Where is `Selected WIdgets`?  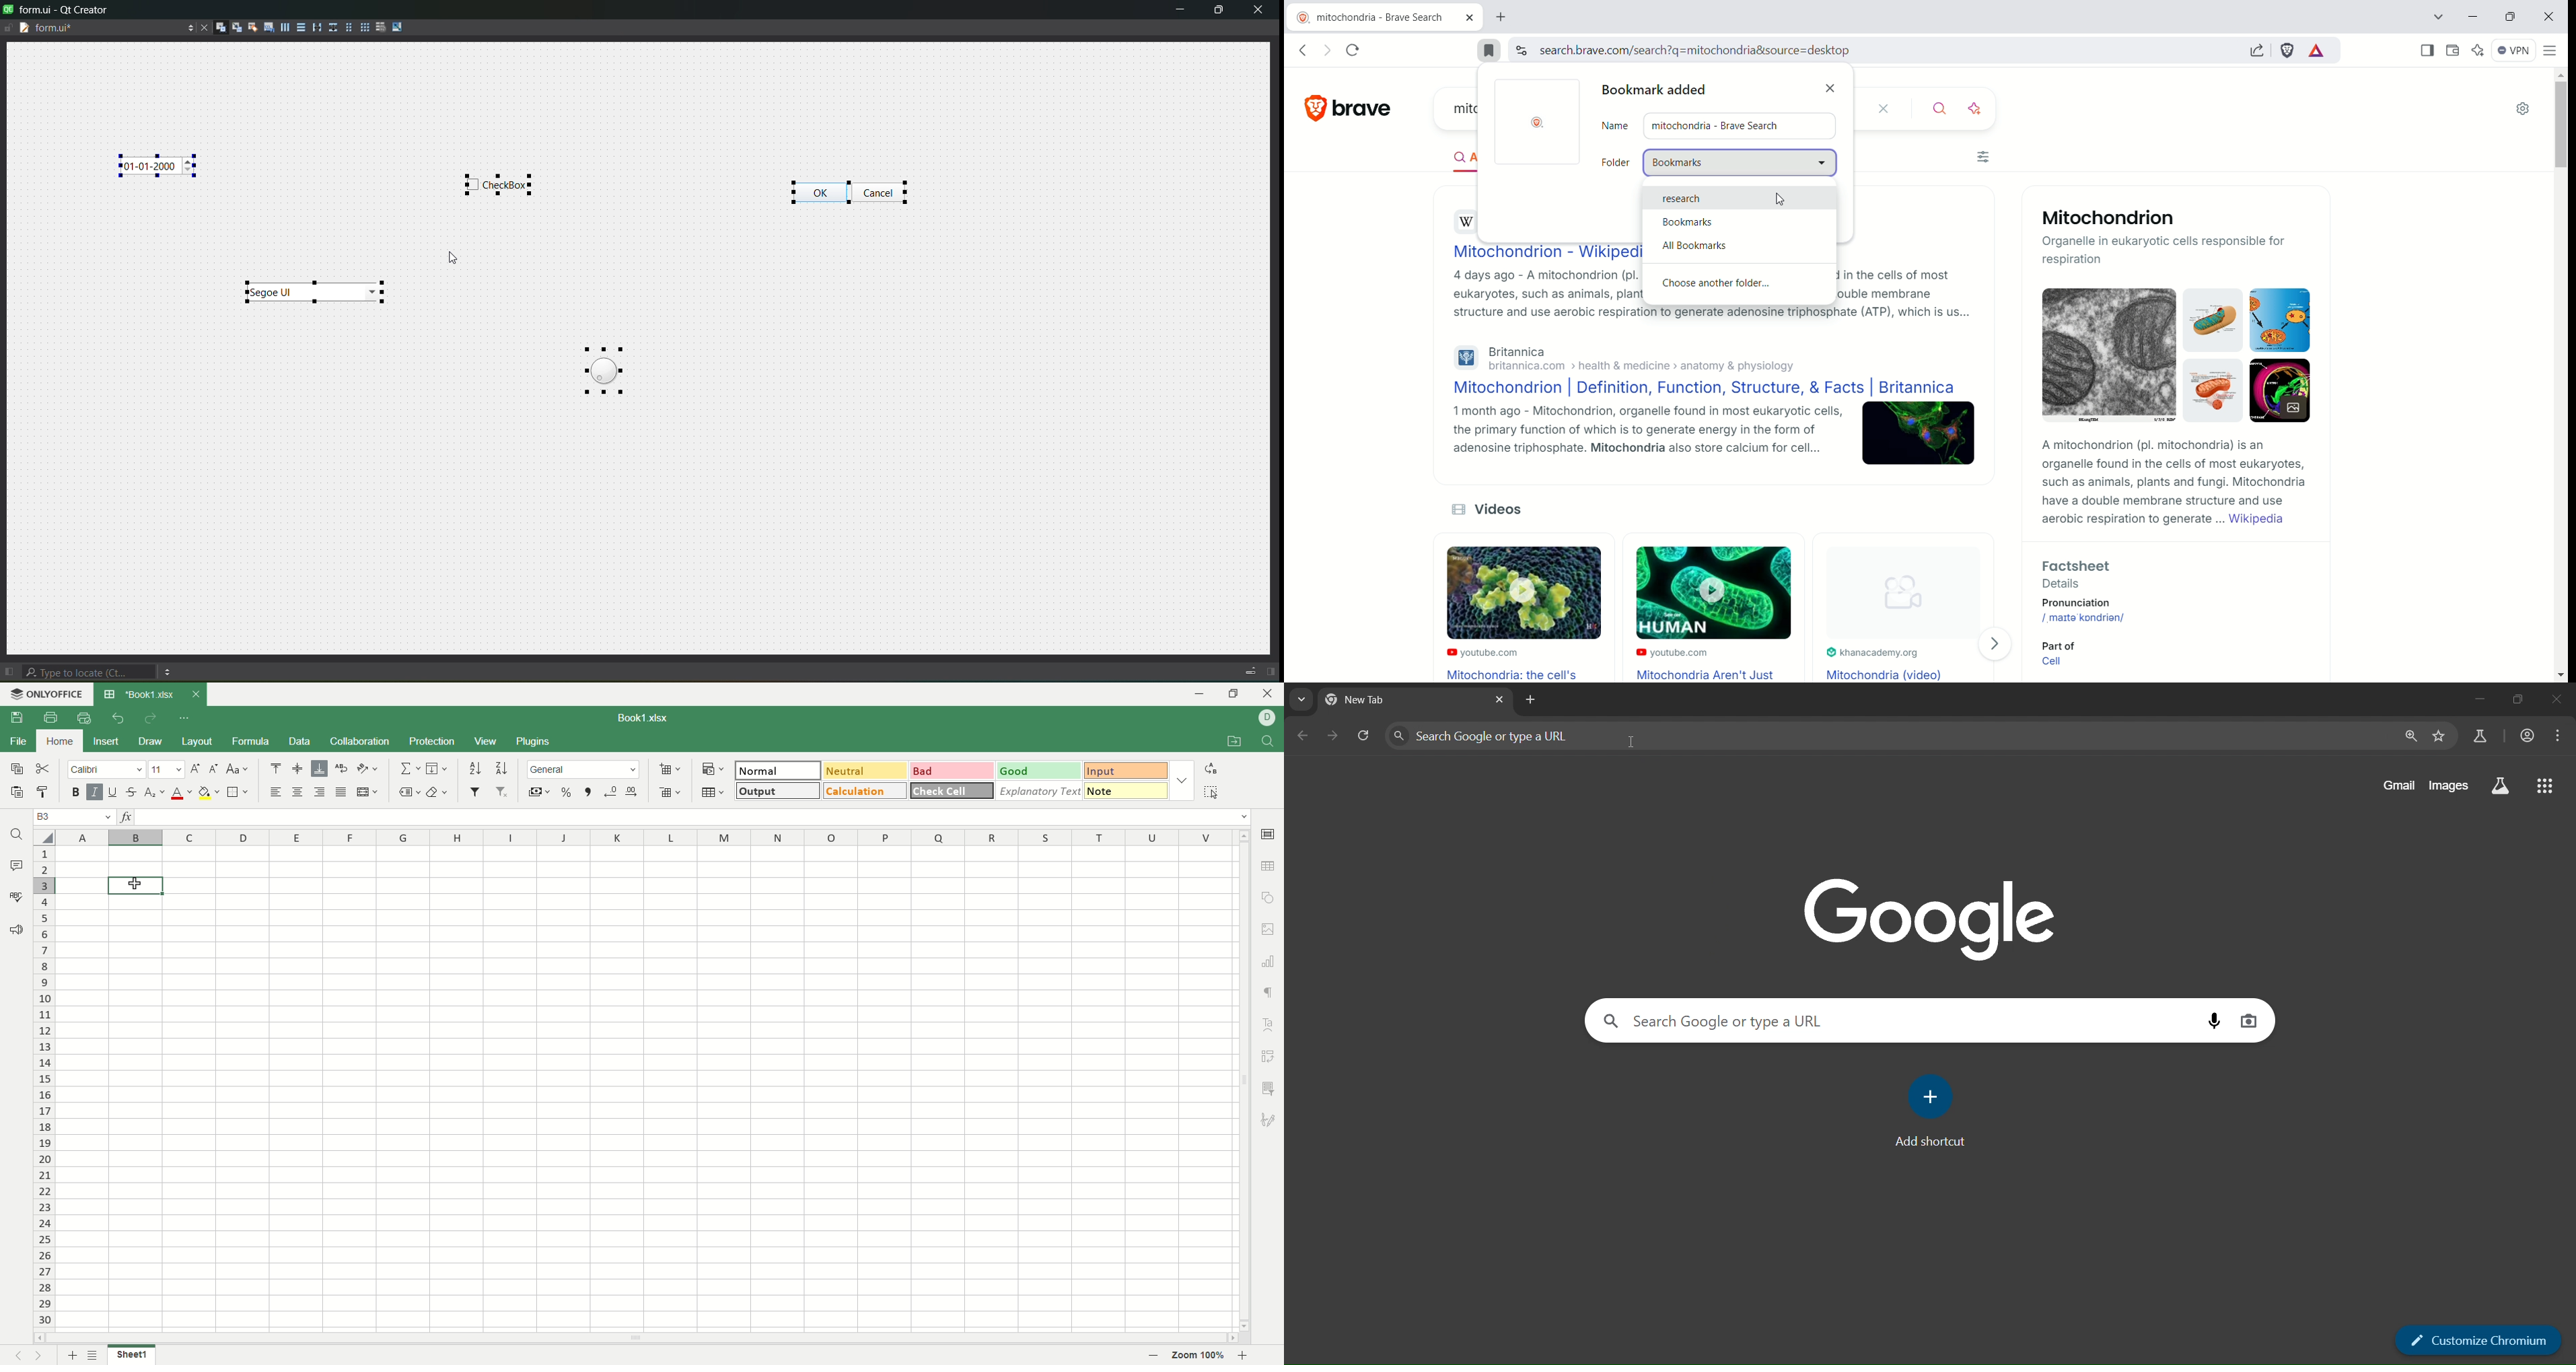 Selected WIdgets is located at coordinates (602, 367).